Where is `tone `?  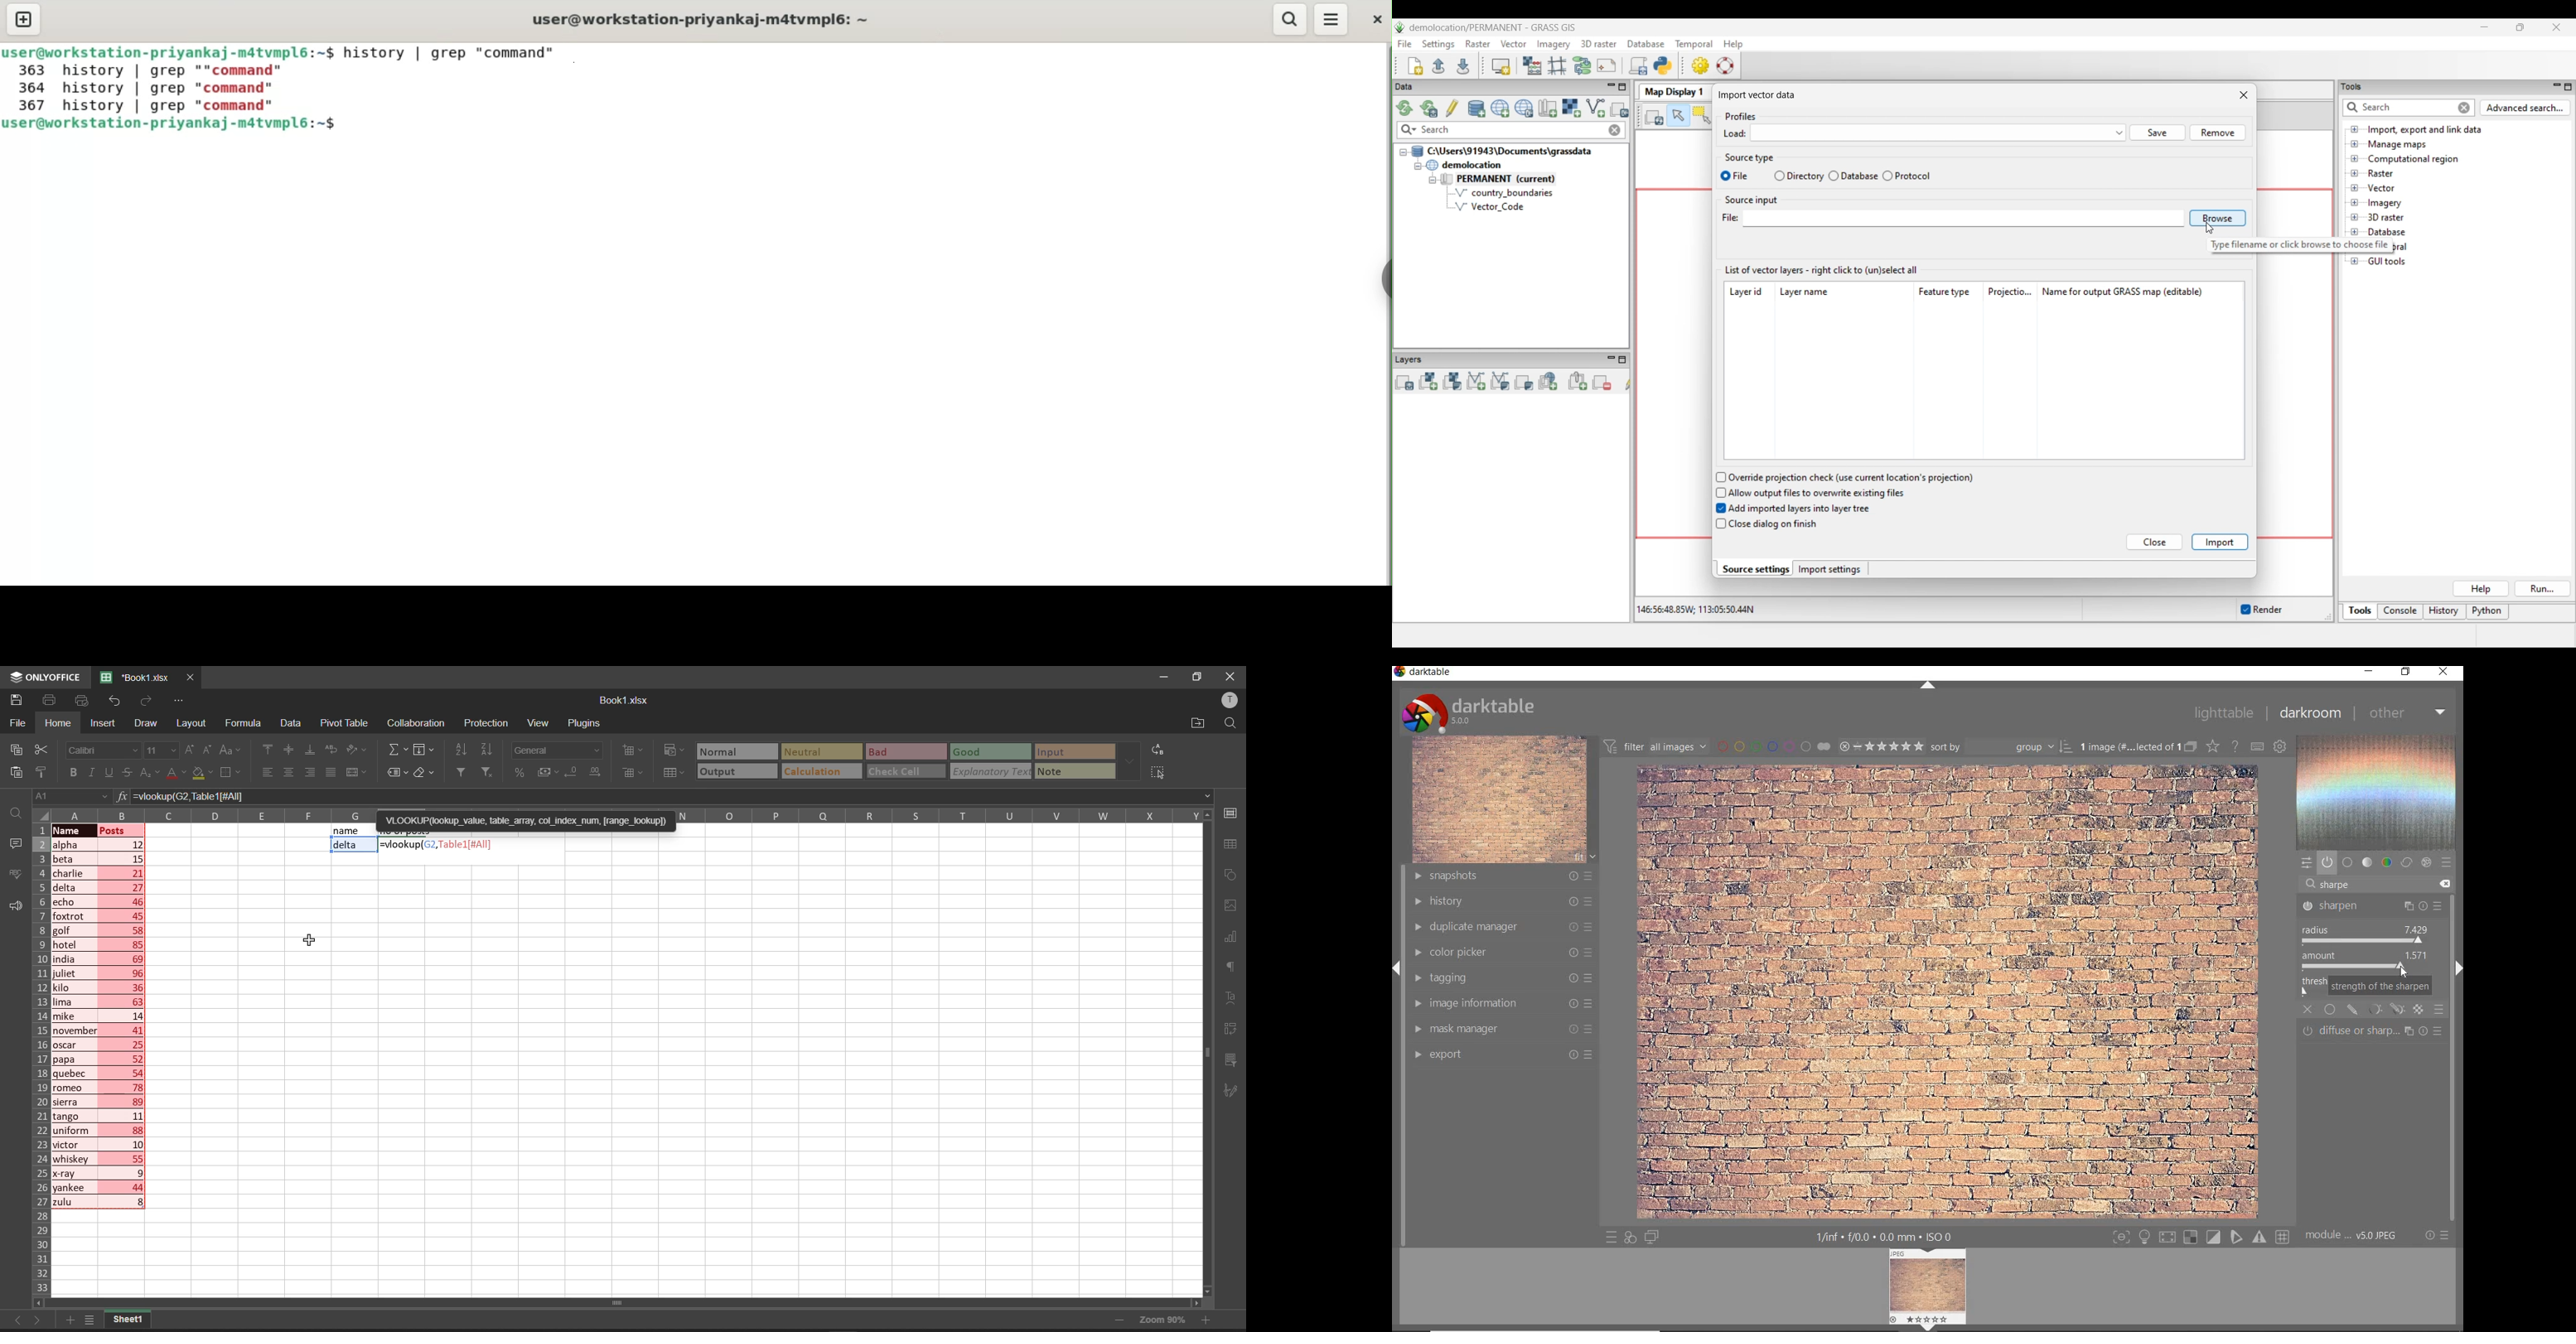
tone  is located at coordinates (2368, 862).